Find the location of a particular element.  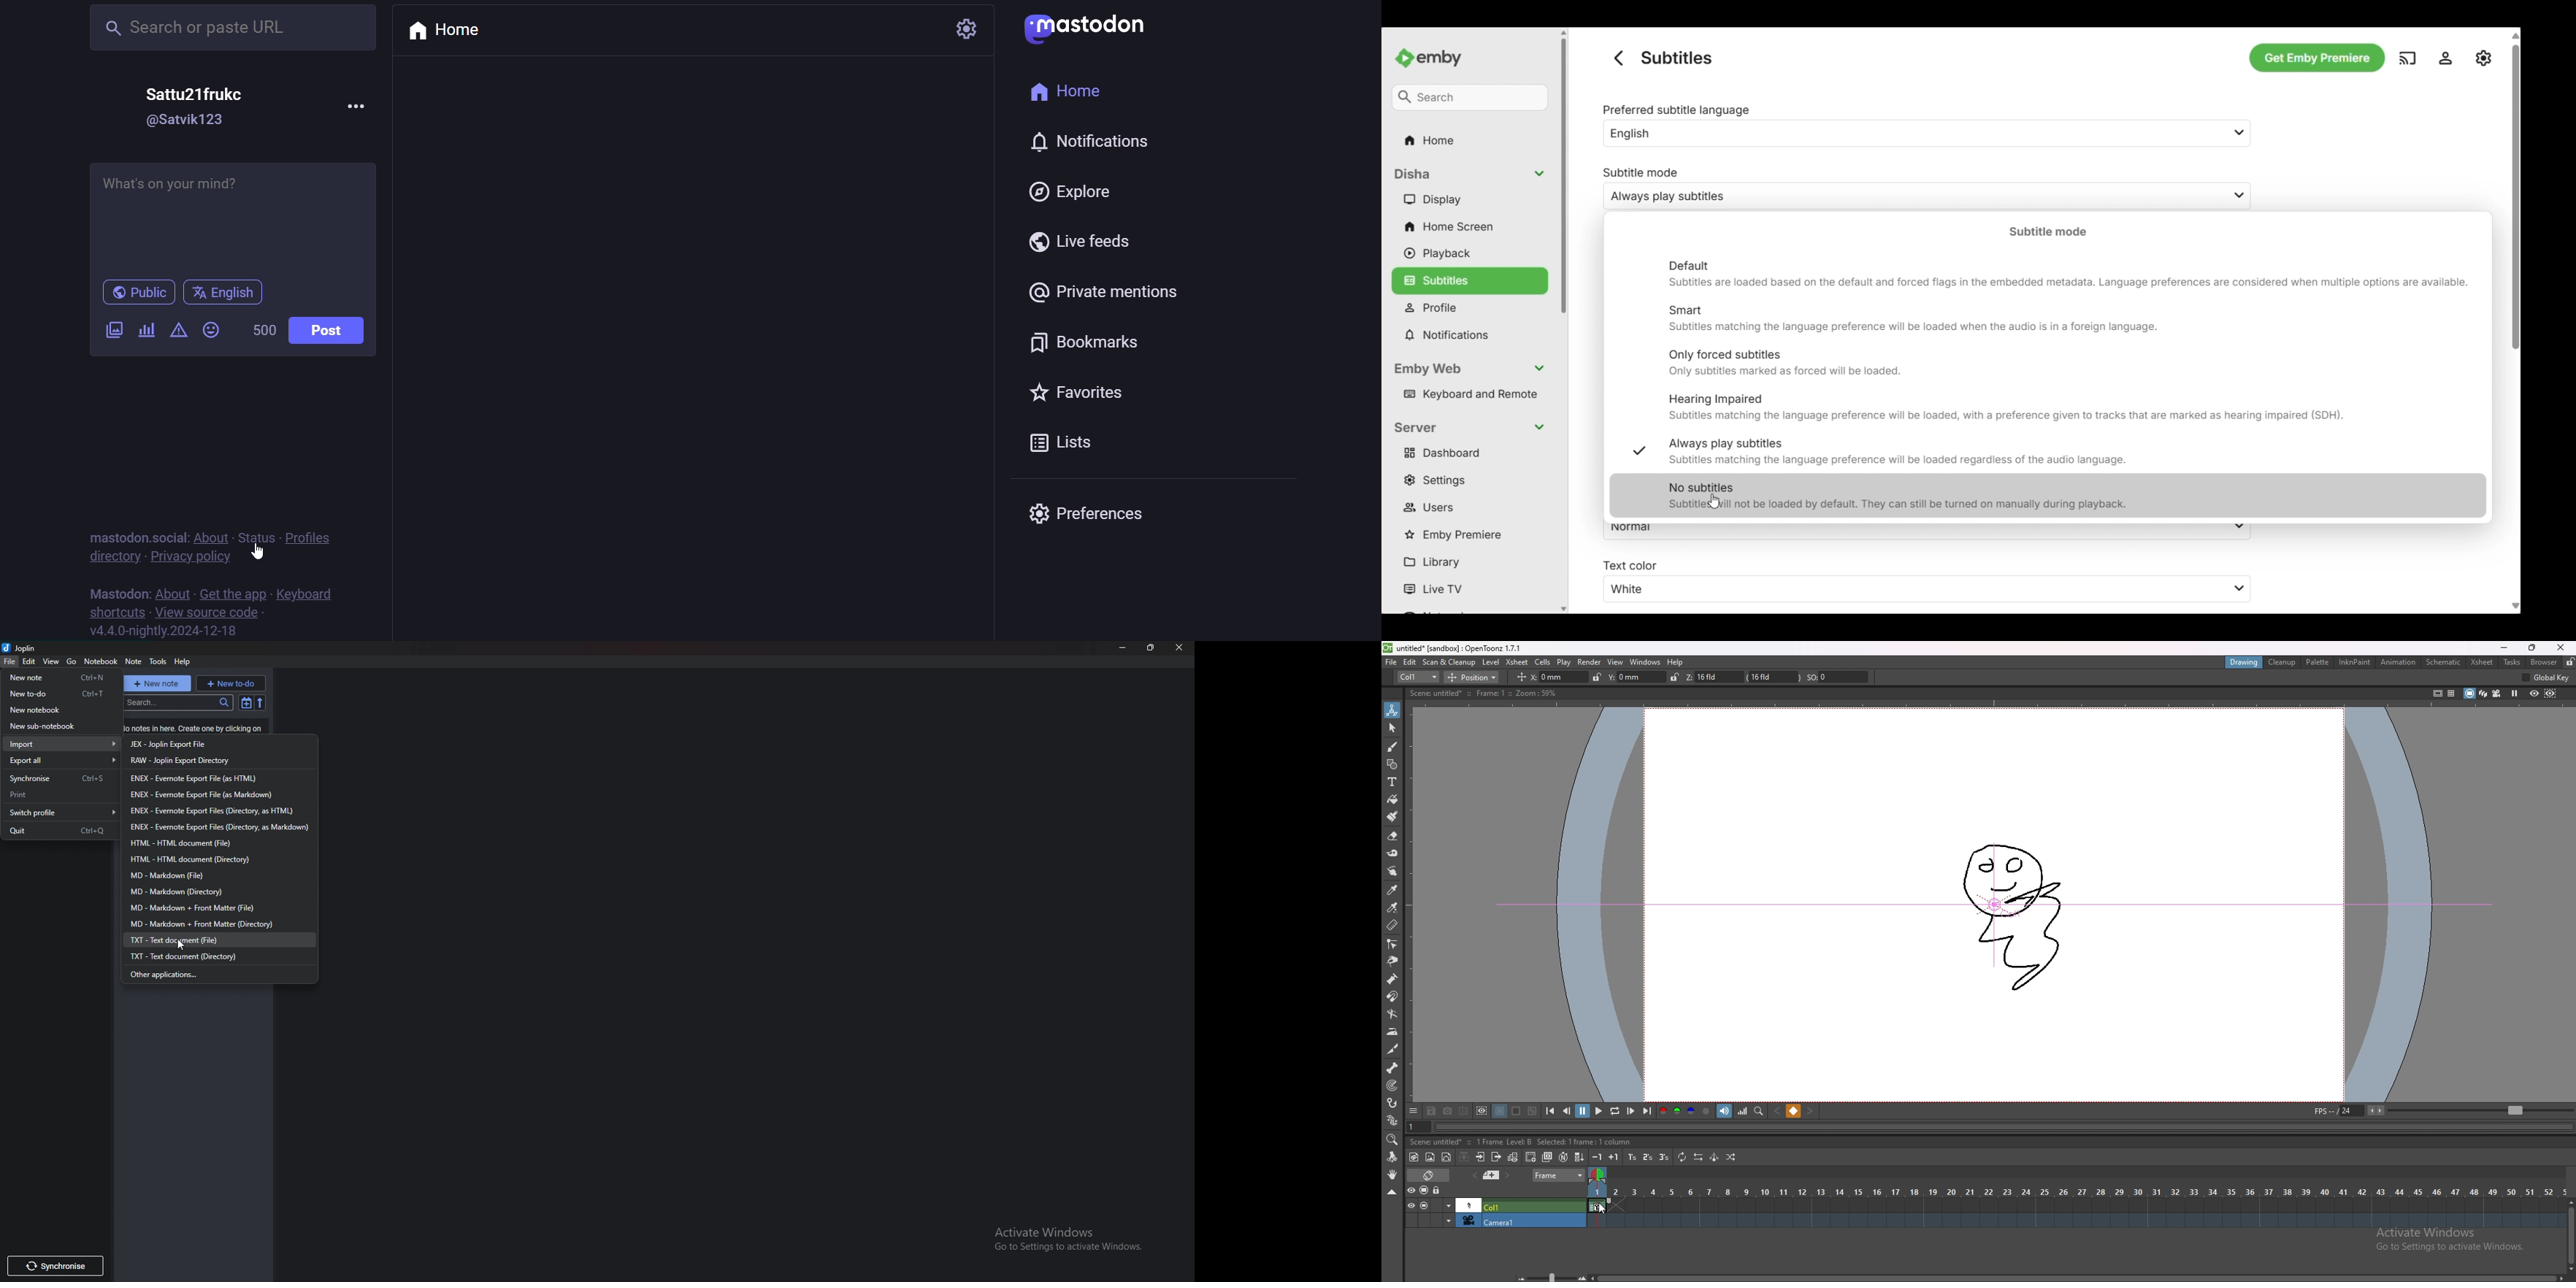

histogram is located at coordinates (1744, 1111).